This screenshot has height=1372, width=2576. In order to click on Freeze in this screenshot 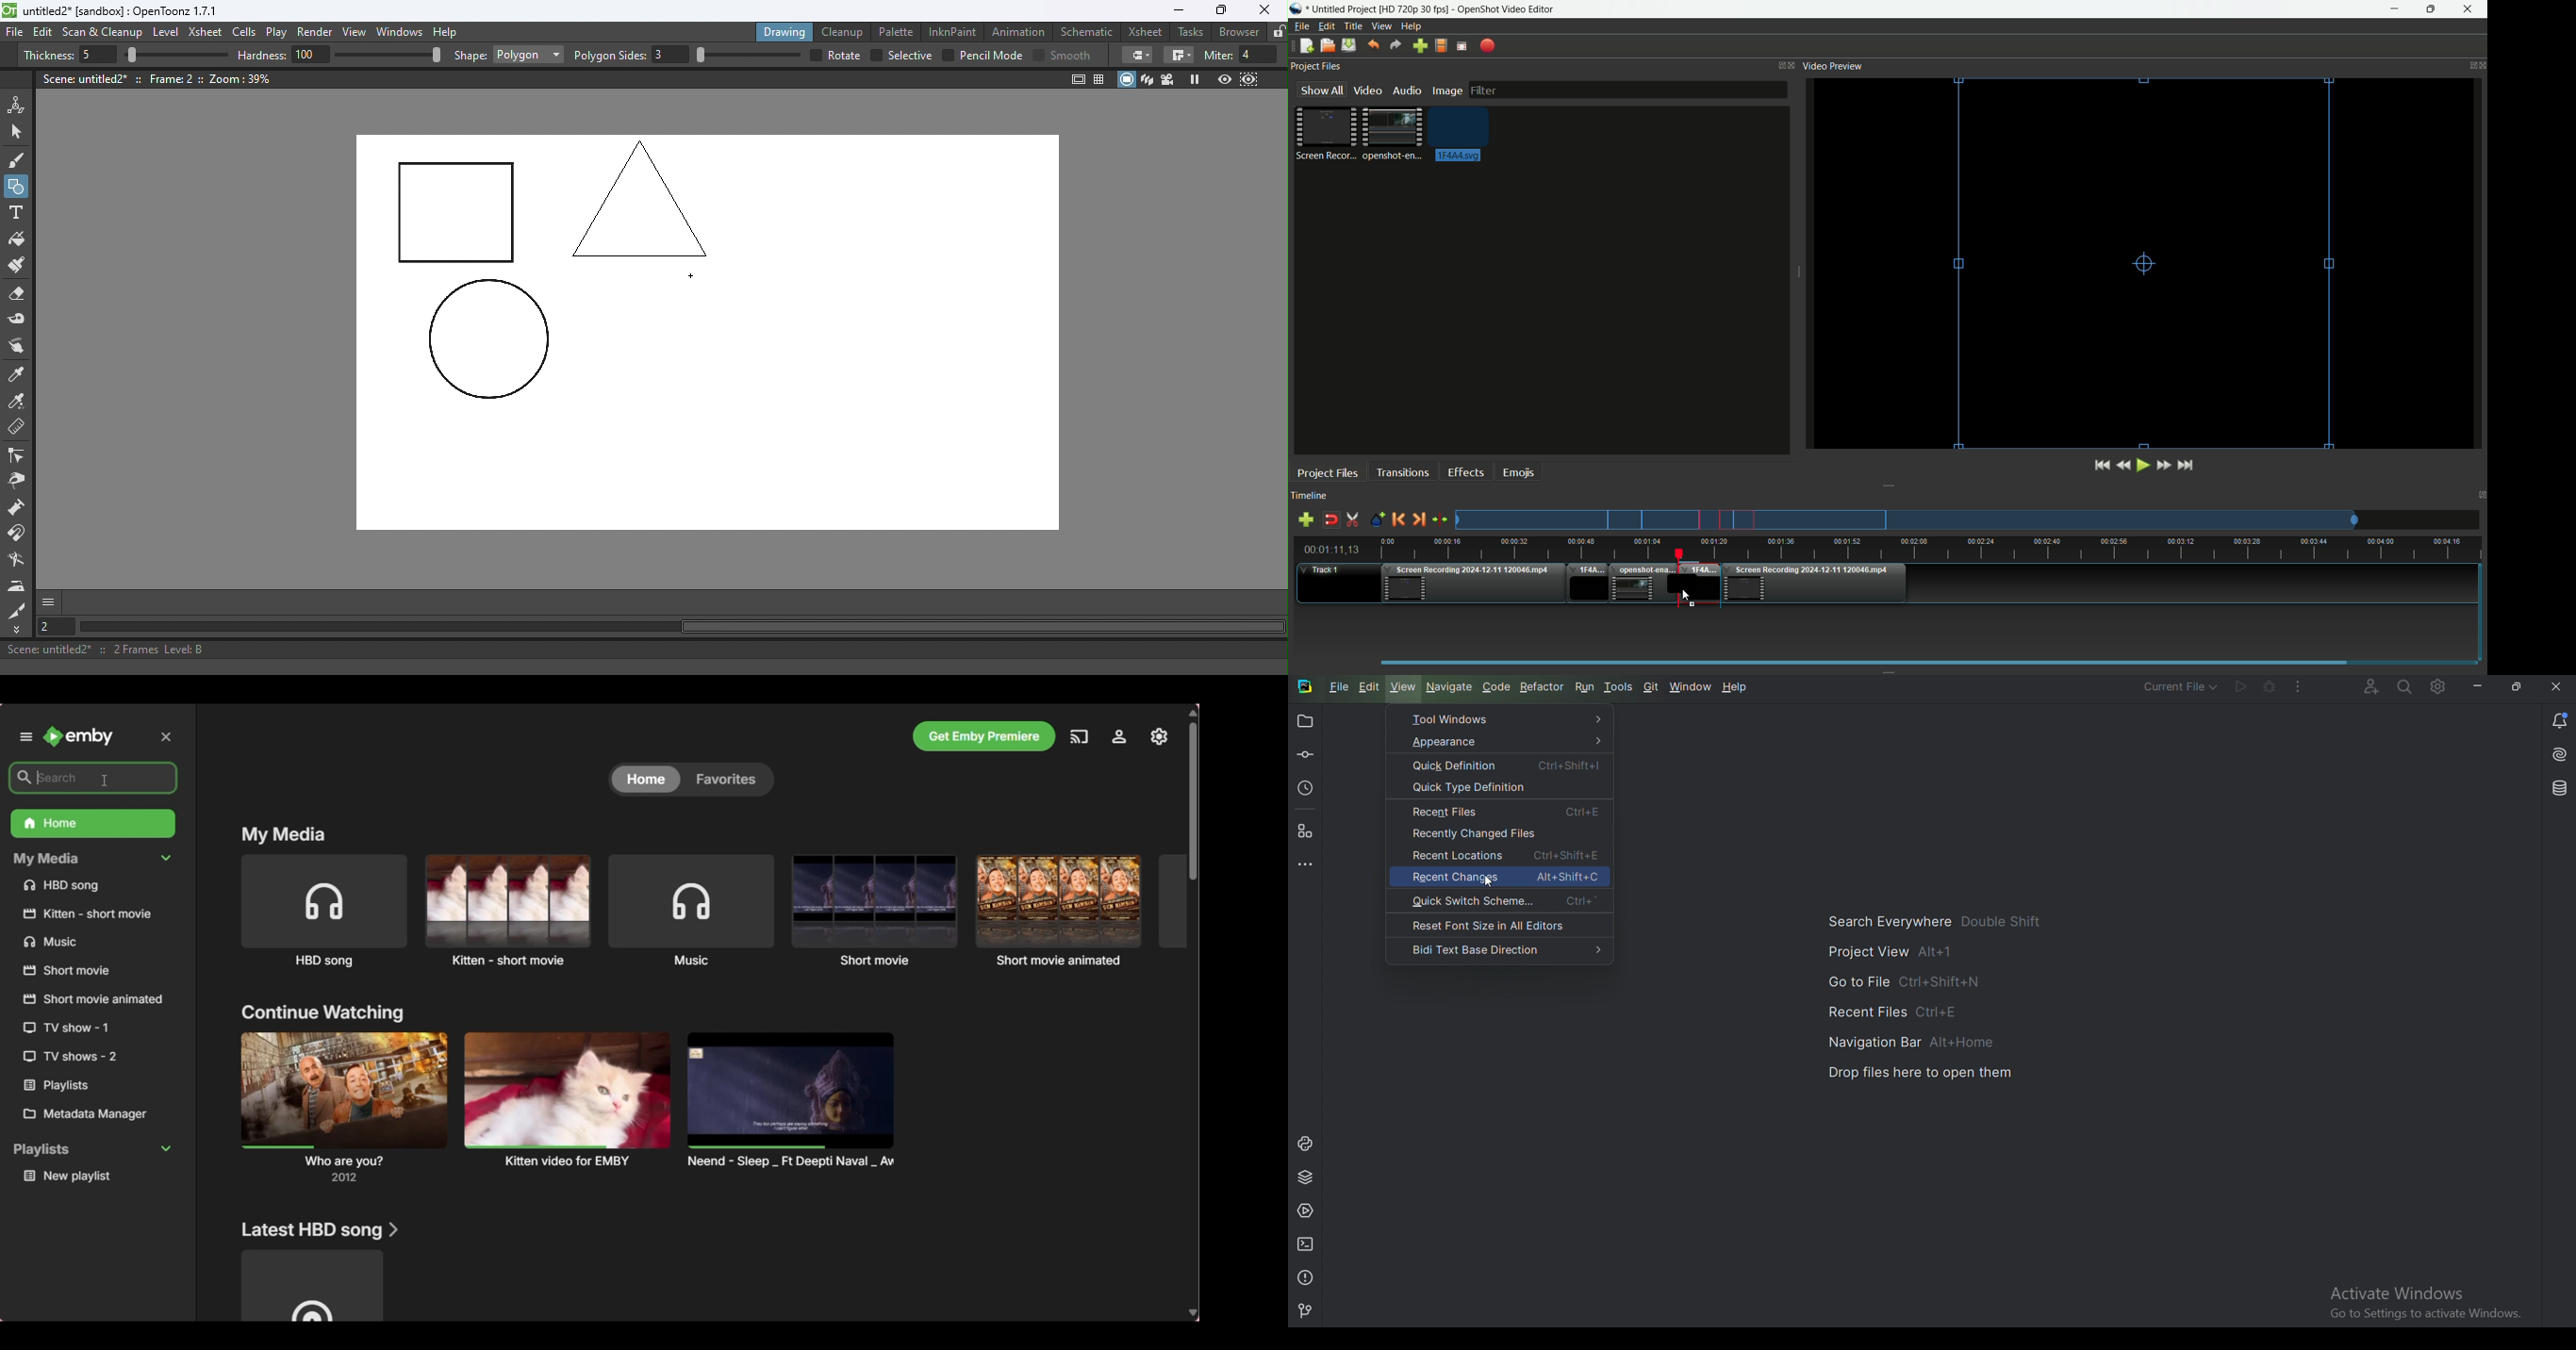, I will do `click(1195, 79)`.